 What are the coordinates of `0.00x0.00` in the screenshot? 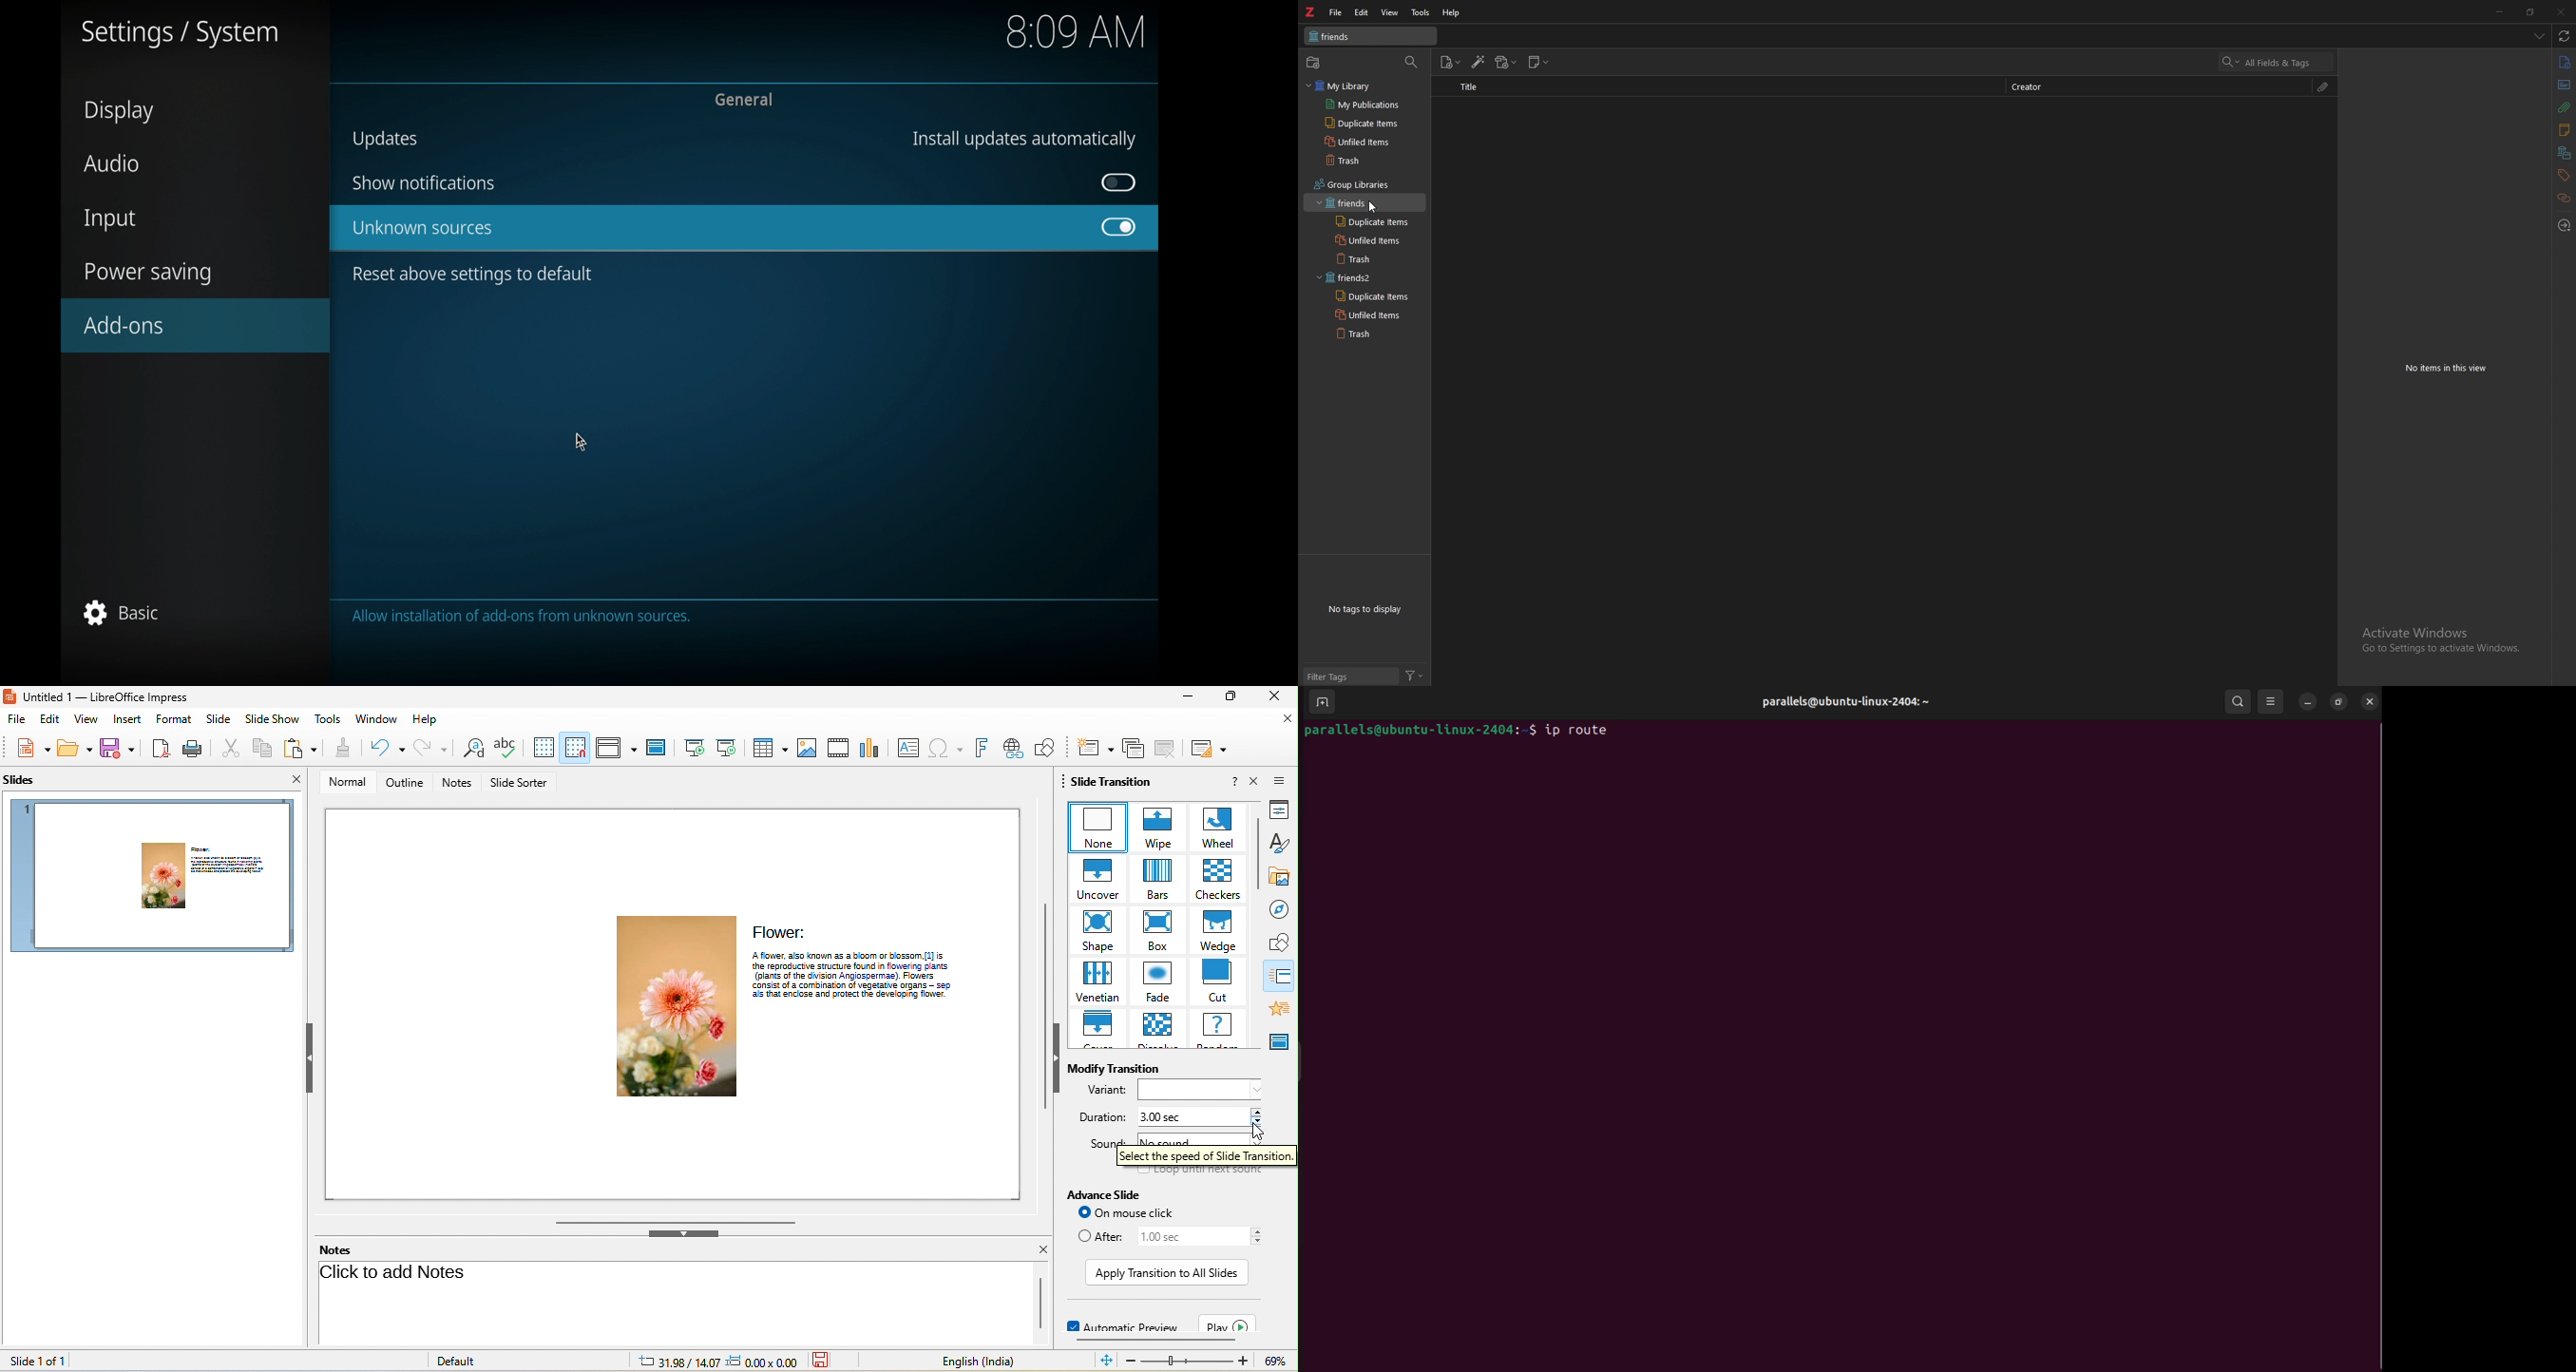 It's located at (762, 1362).